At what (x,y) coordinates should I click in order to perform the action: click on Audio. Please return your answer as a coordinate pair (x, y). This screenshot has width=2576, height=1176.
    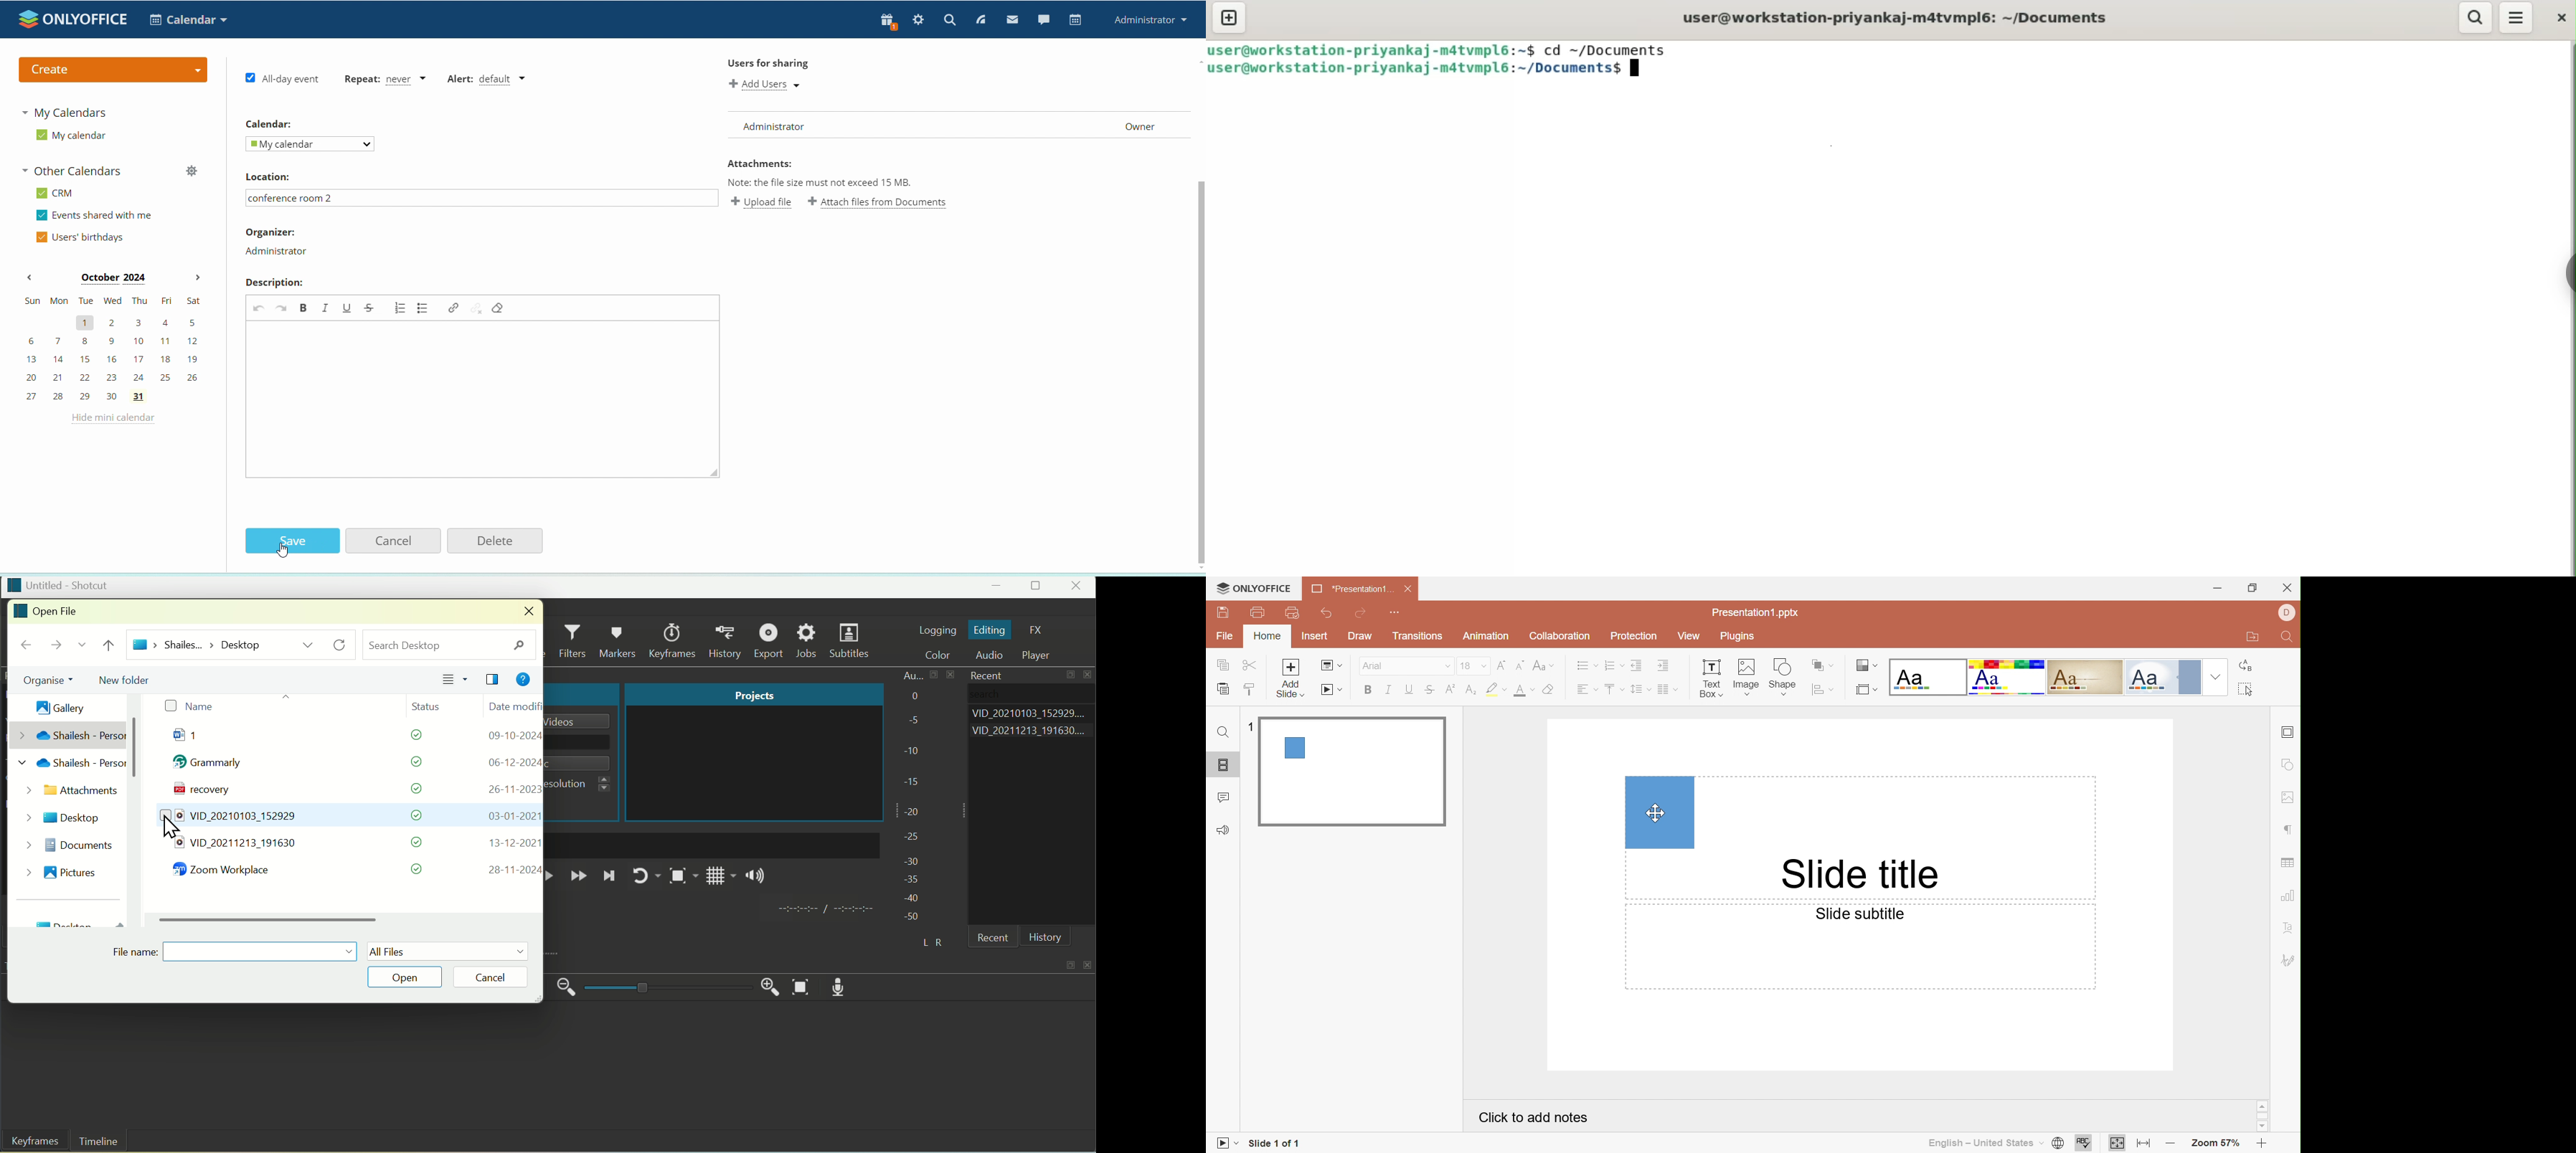
    Looking at the image, I should click on (994, 656).